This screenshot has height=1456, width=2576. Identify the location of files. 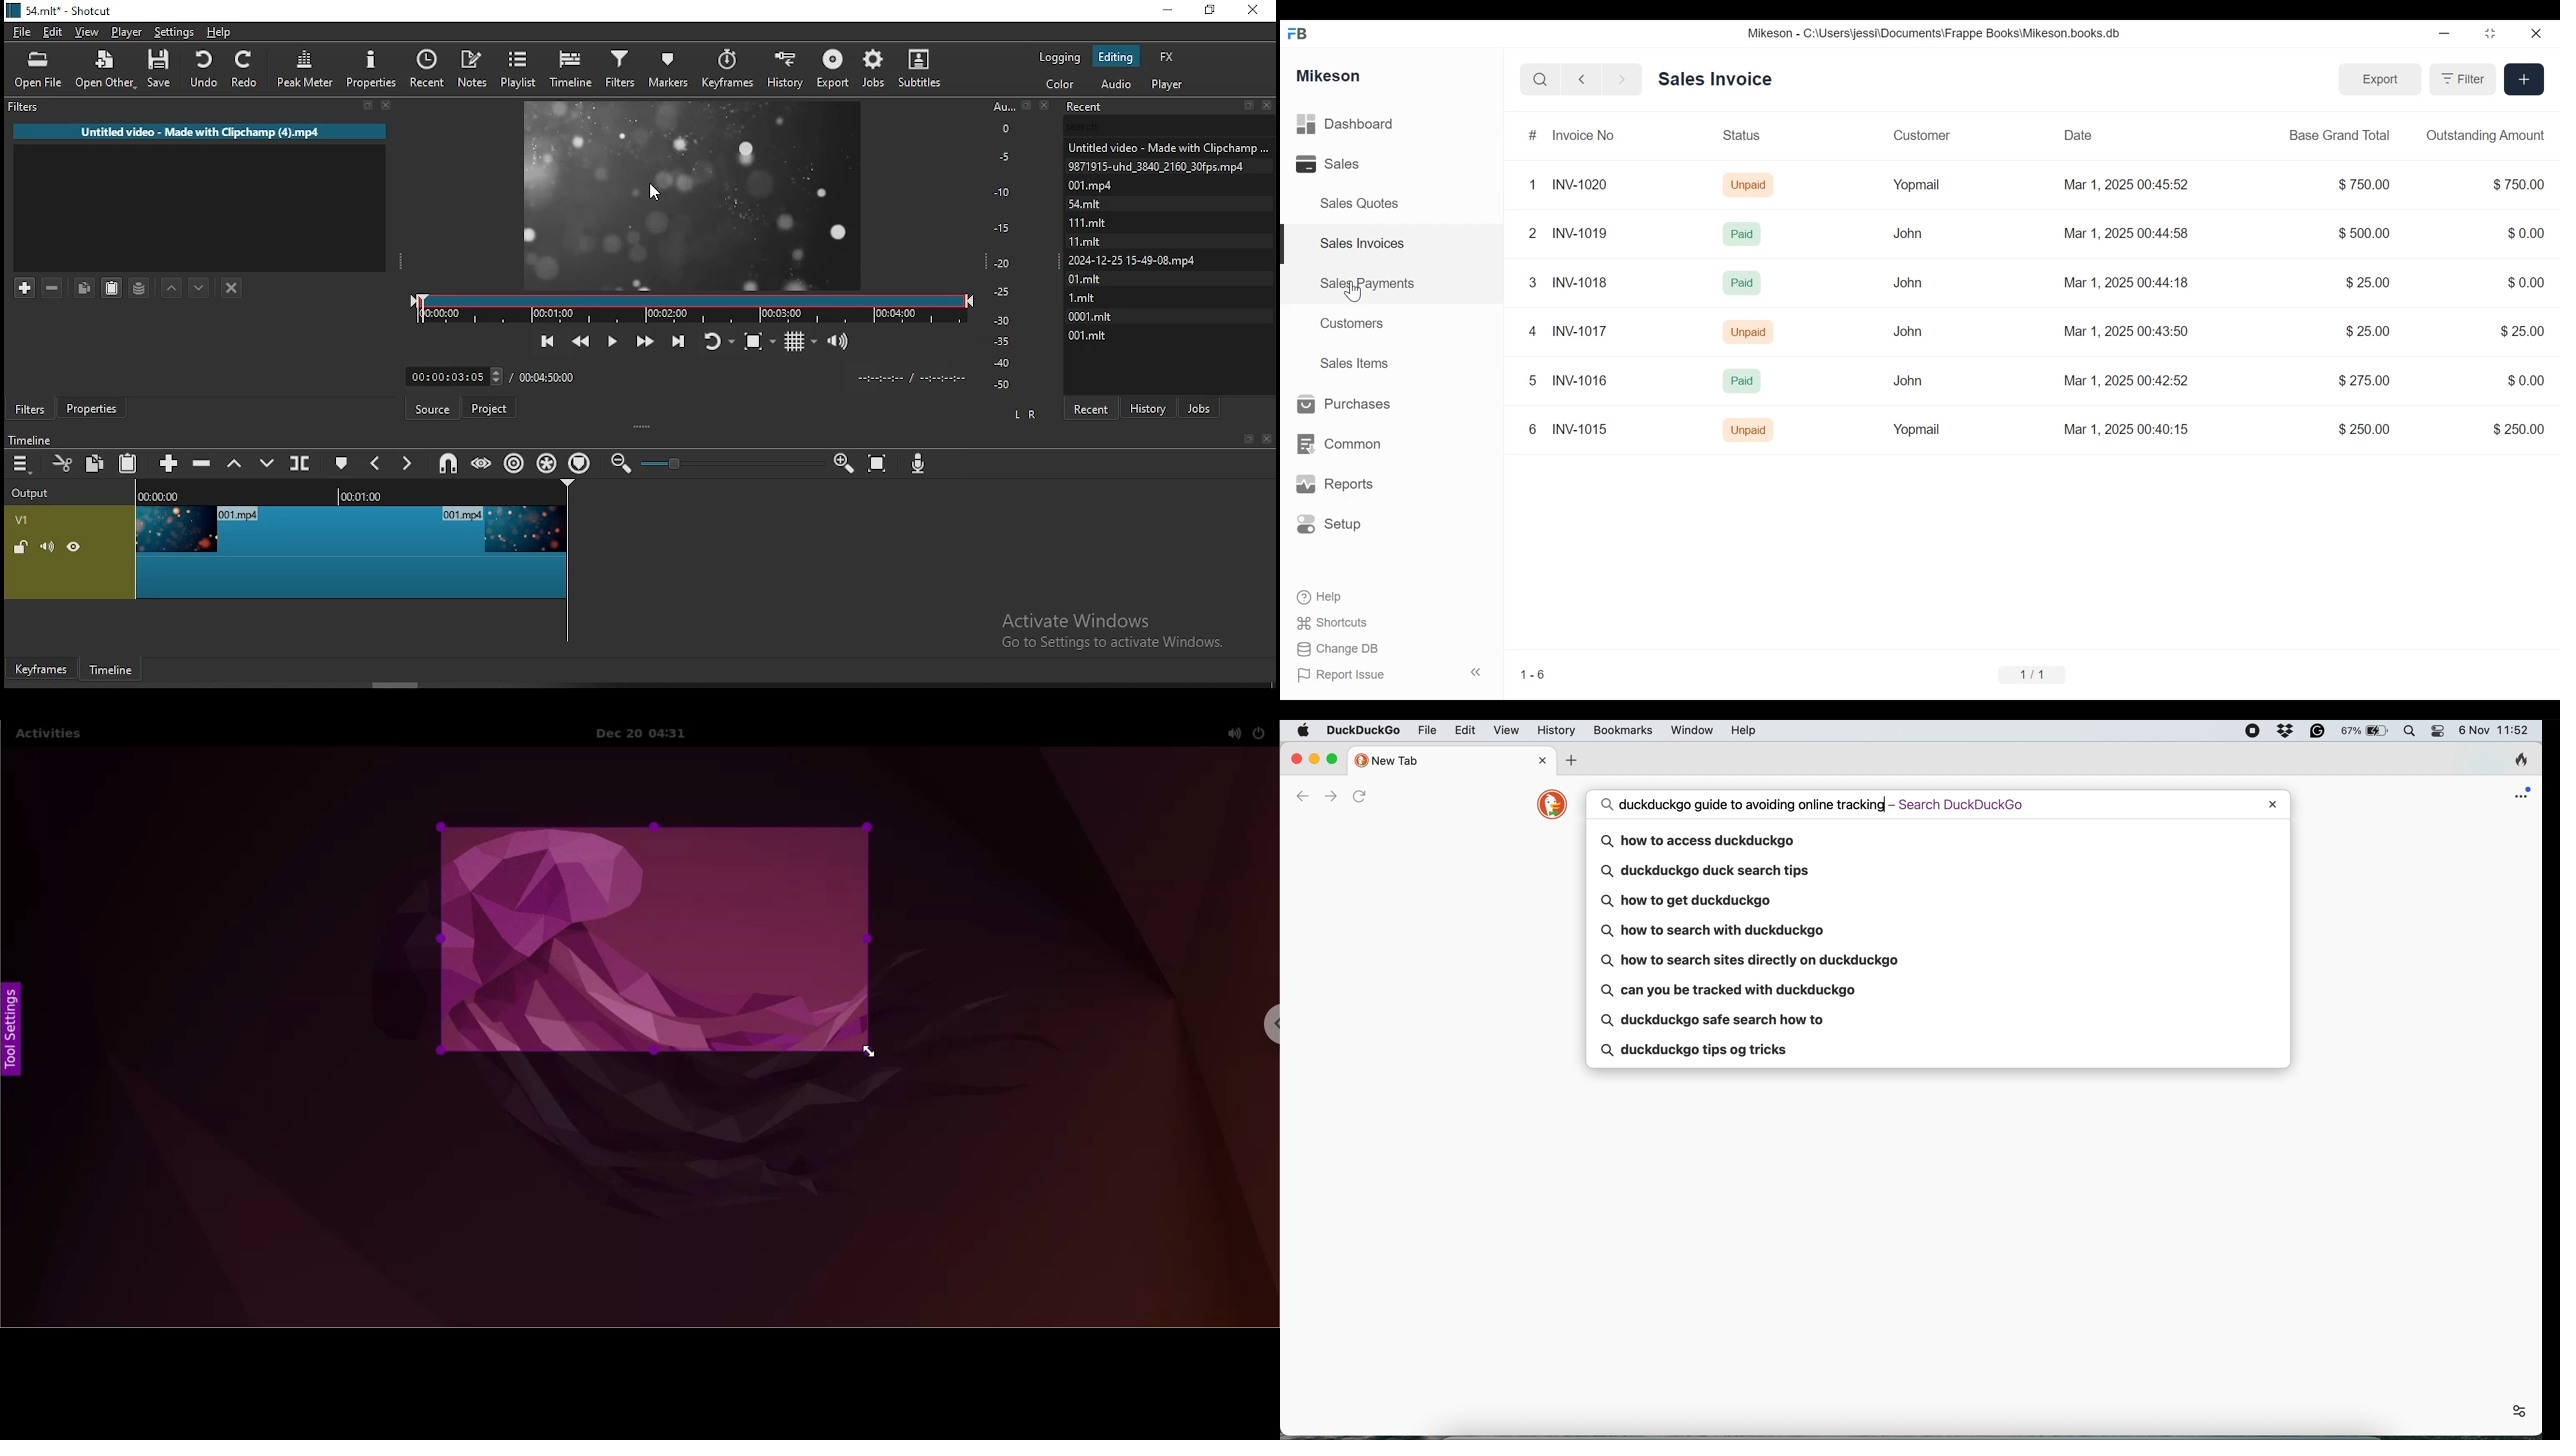
(1084, 220).